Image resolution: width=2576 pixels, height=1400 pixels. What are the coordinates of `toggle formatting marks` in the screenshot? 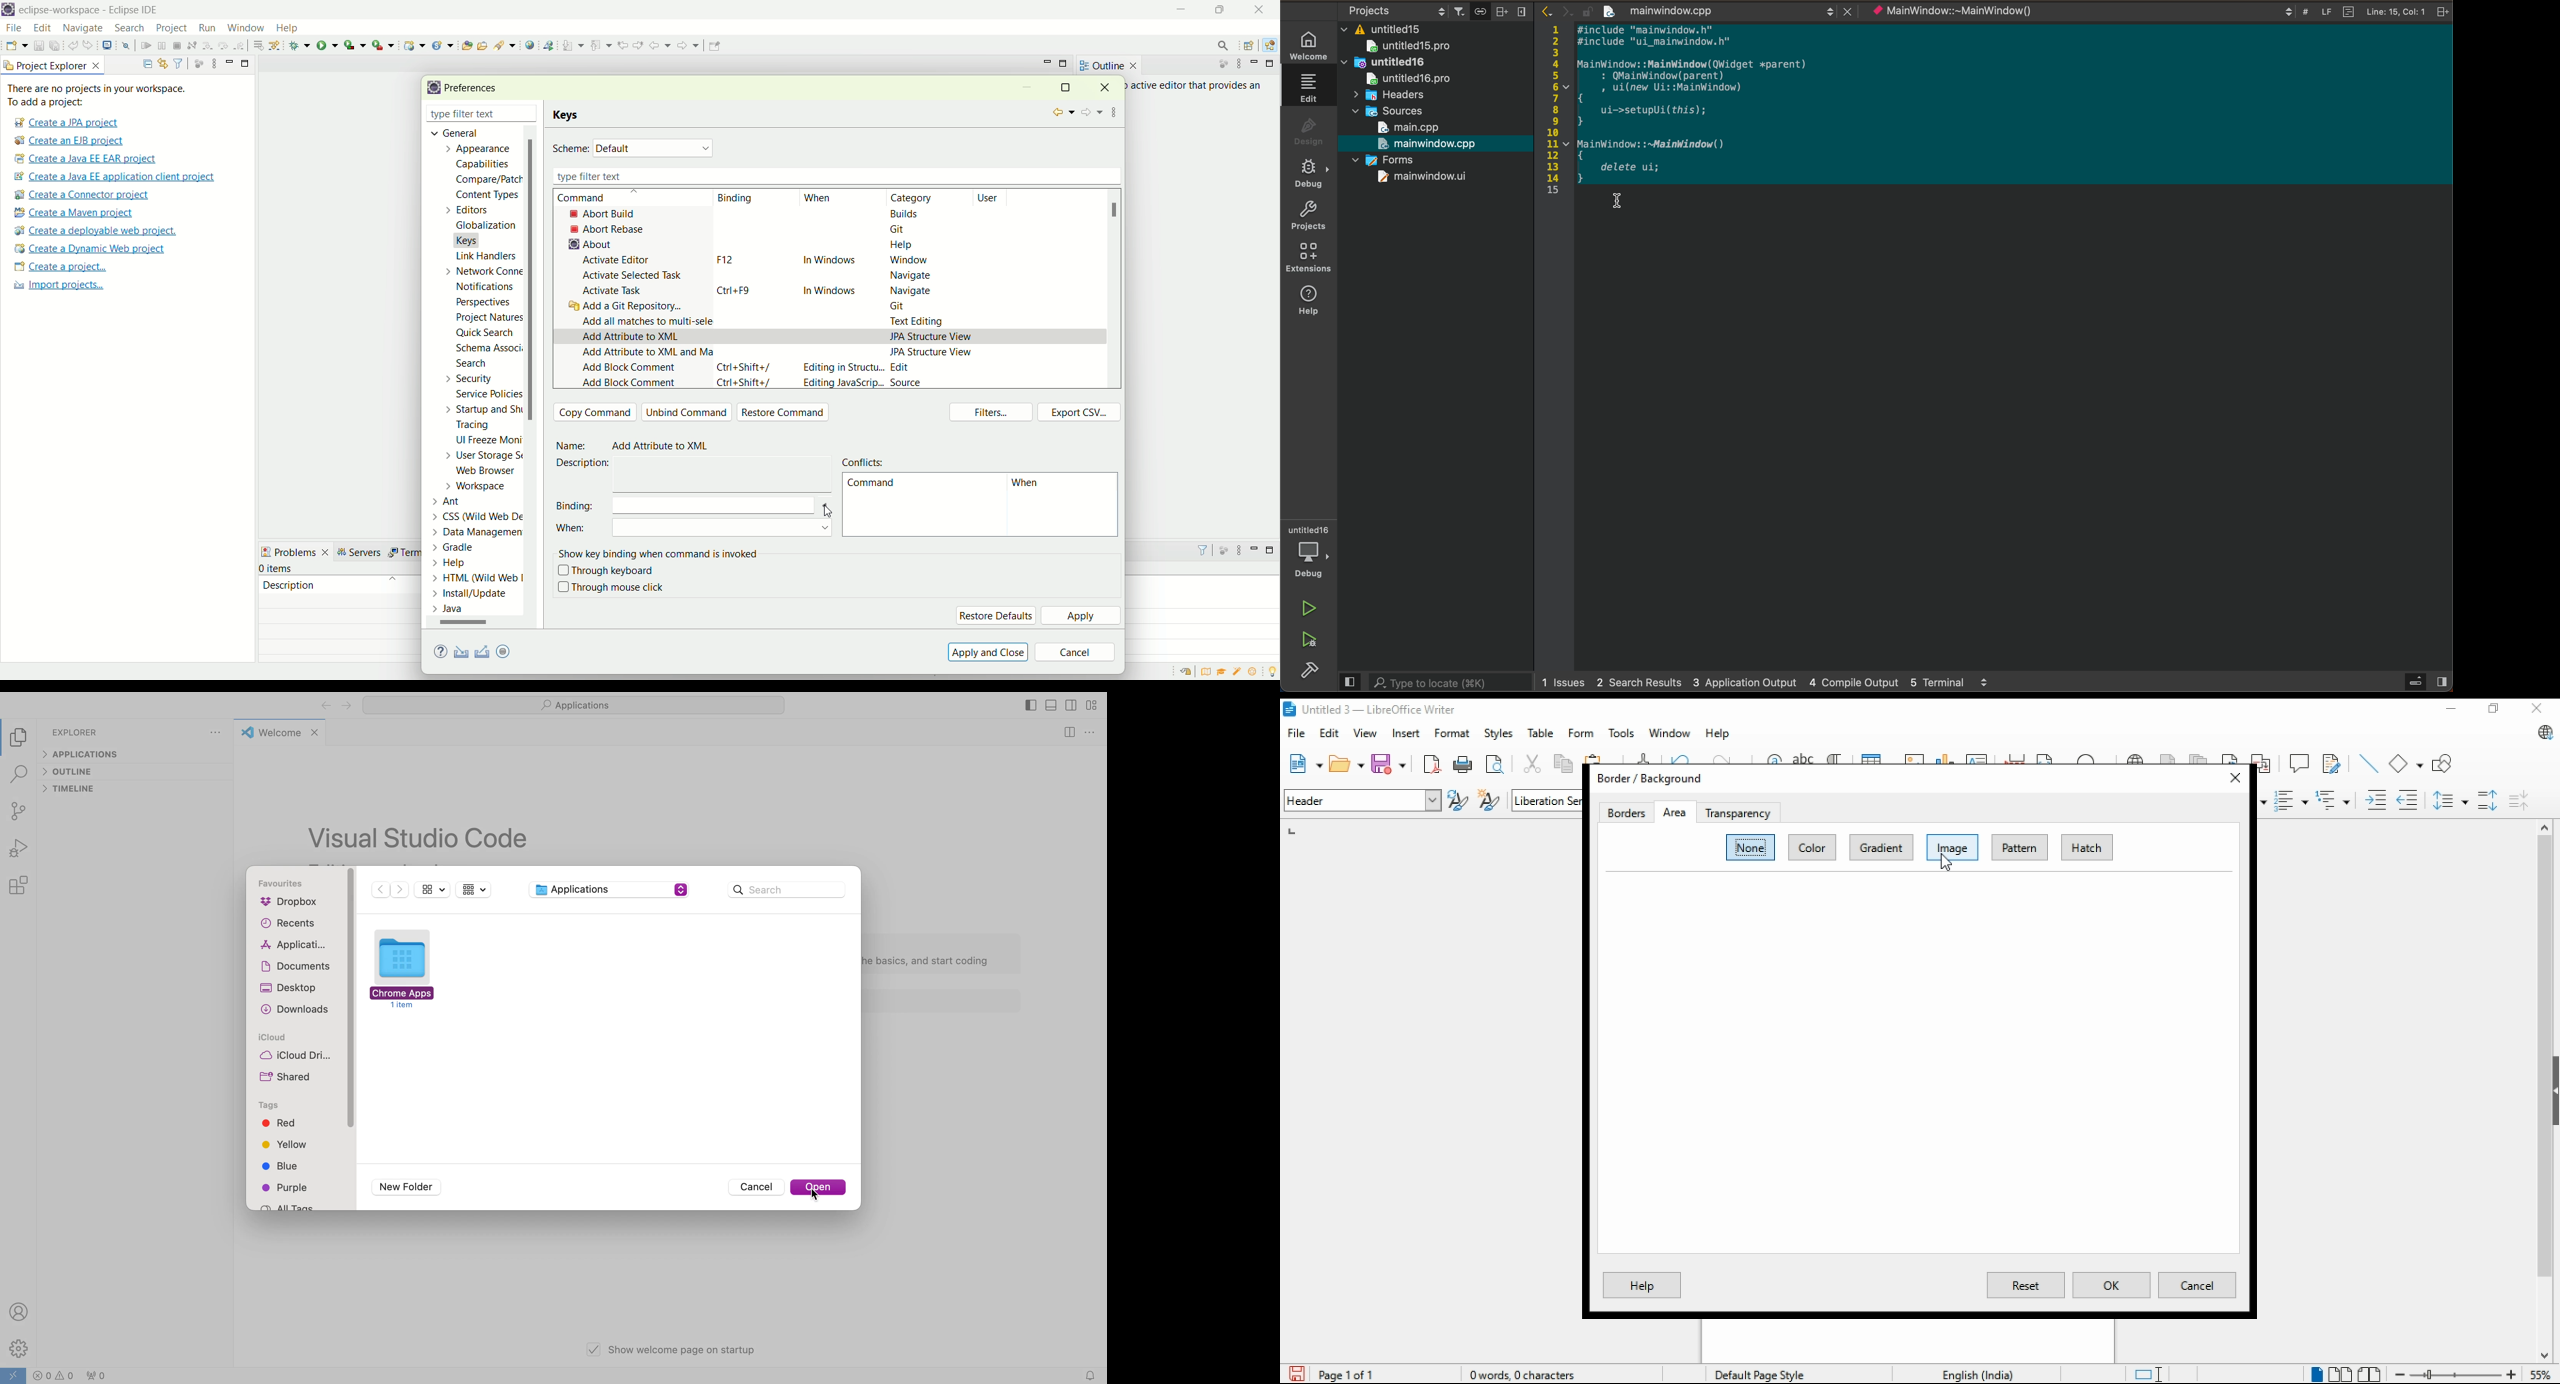 It's located at (1834, 756).